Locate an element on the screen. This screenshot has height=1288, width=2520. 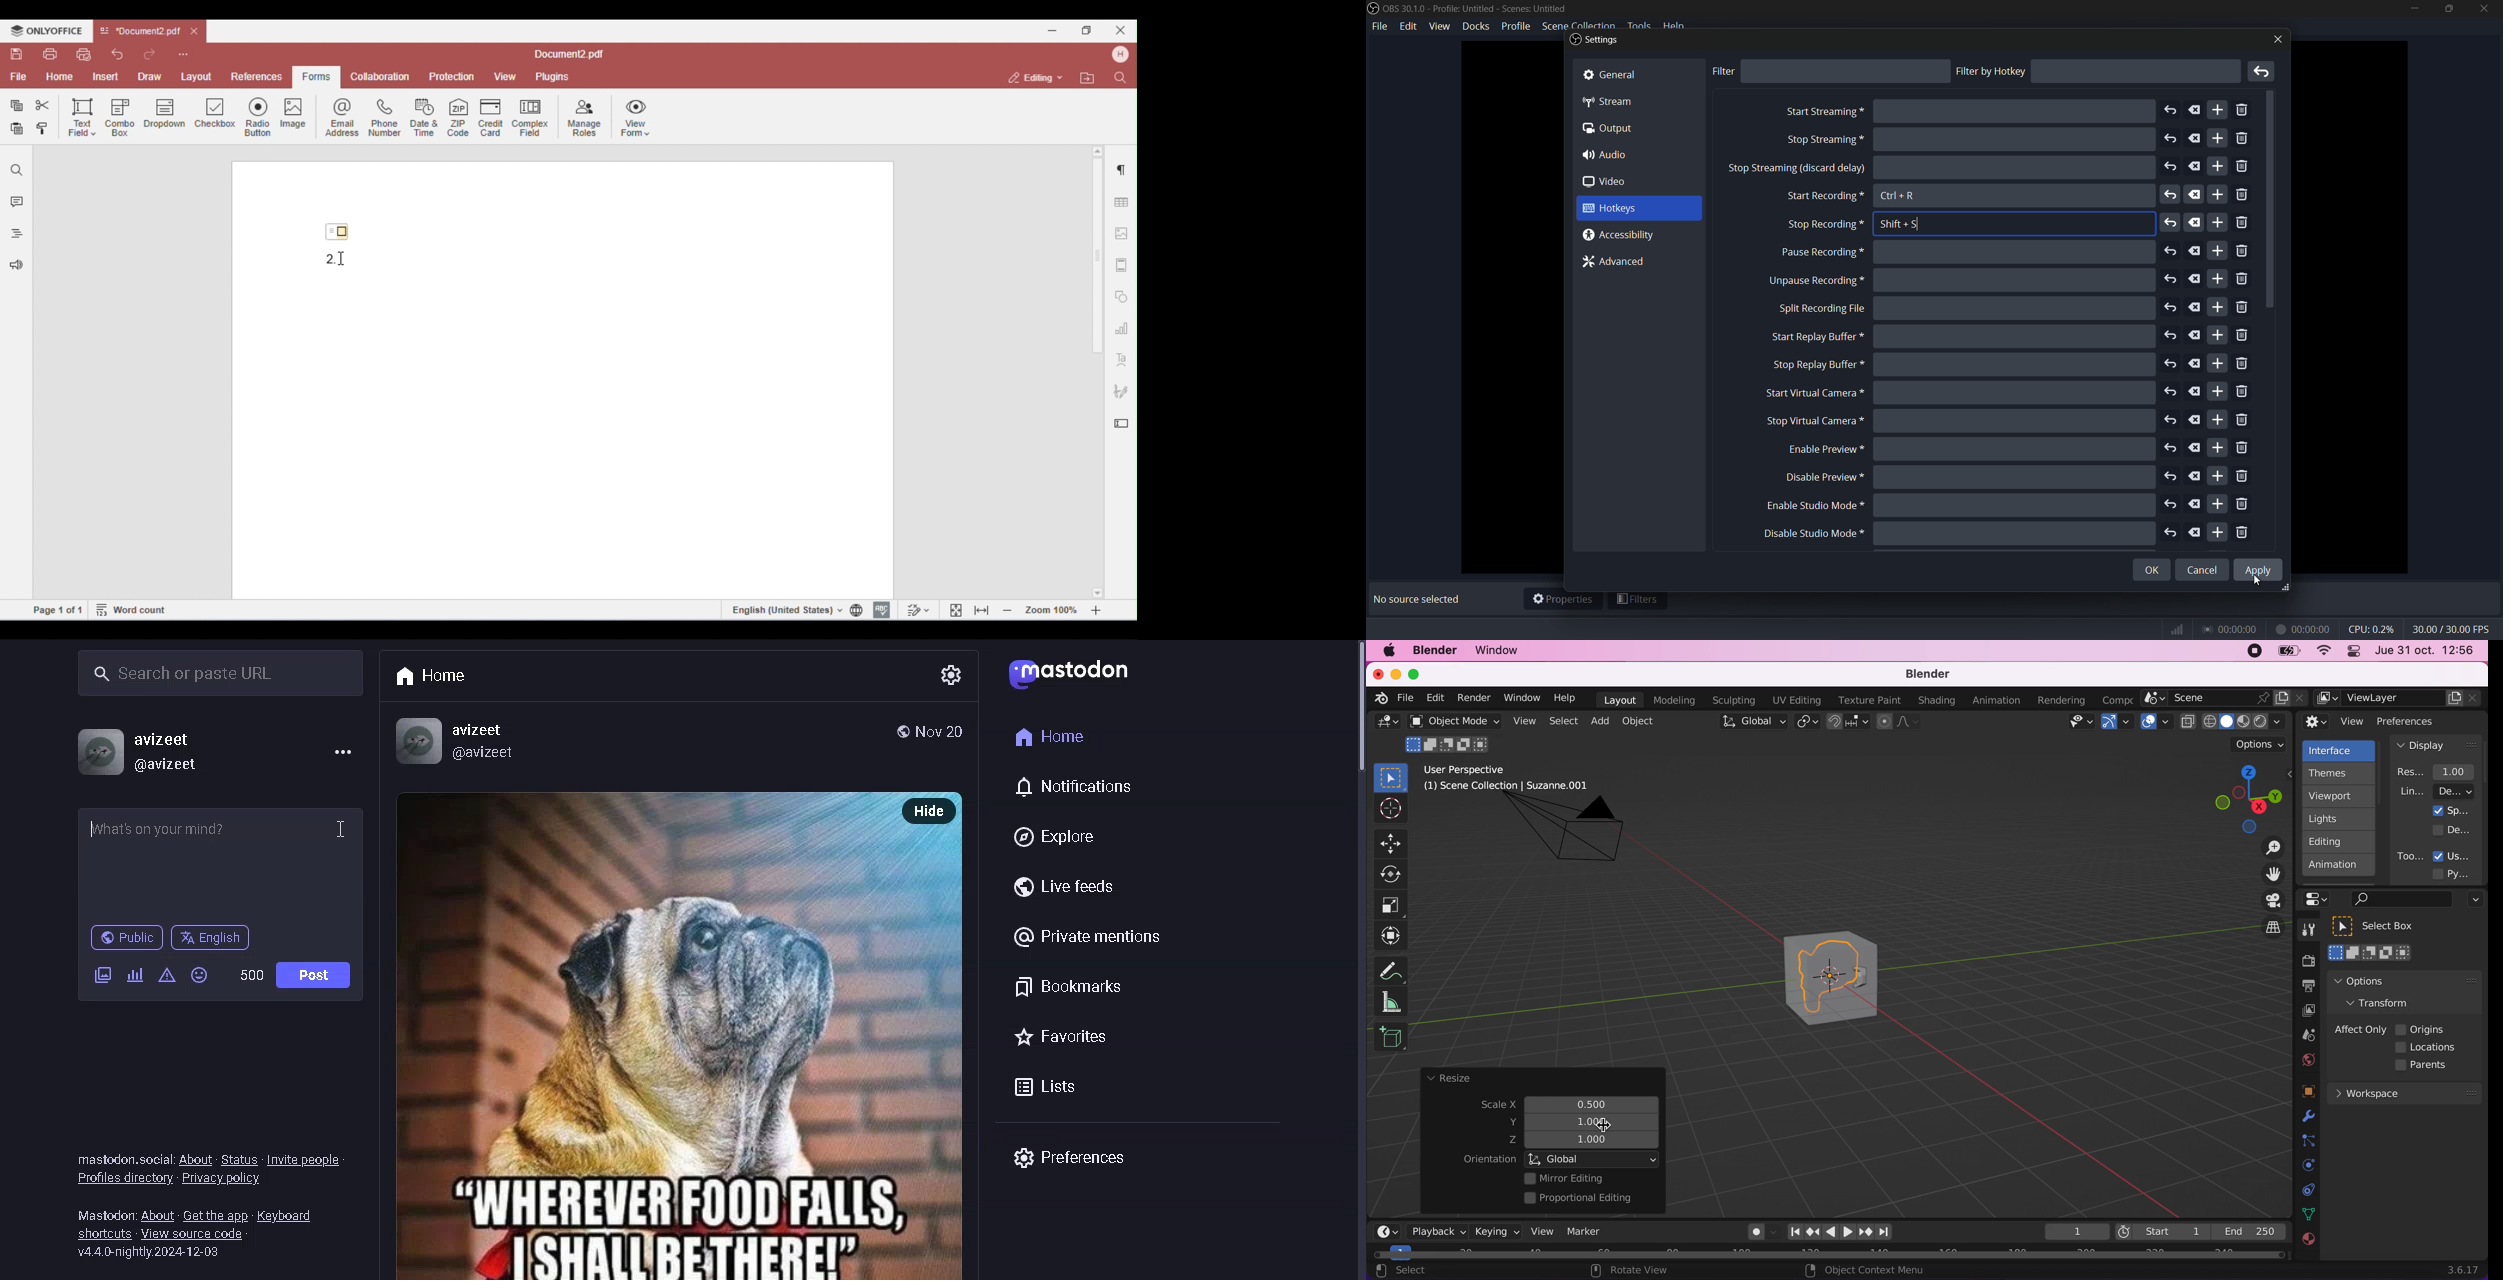
view layer is located at coordinates (2304, 1012).